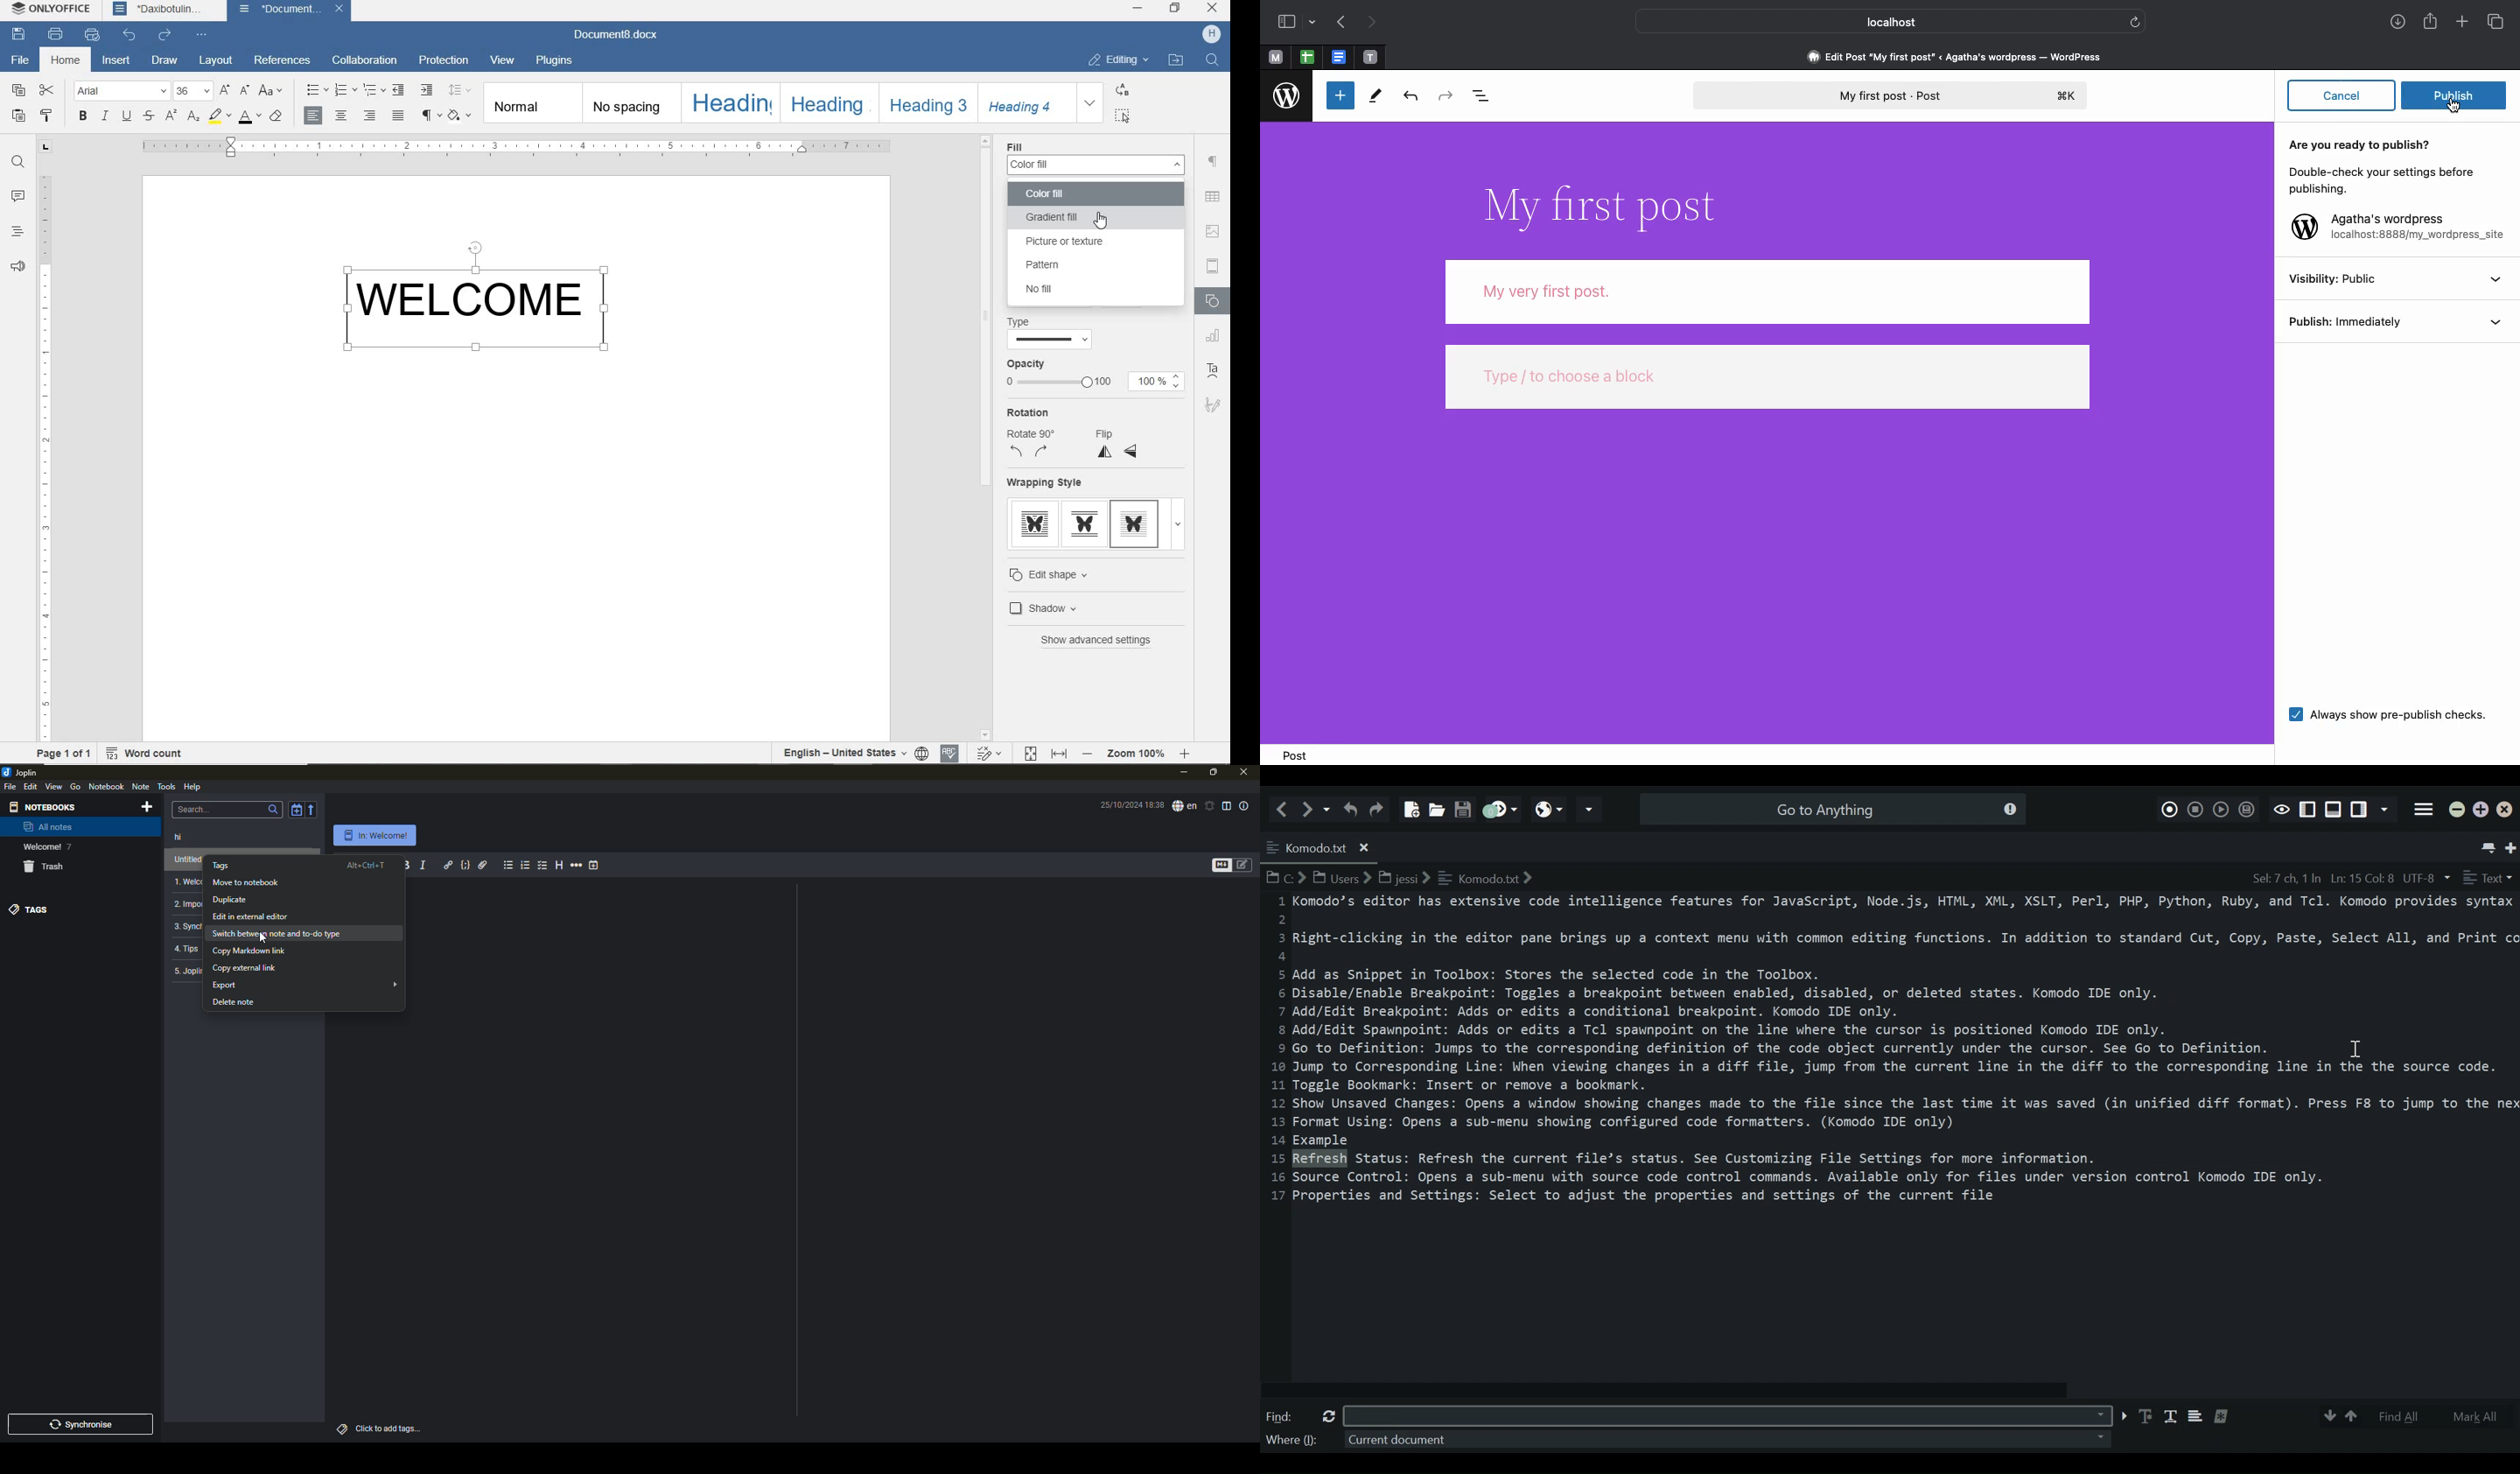 The height and width of the screenshot is (1484, 2520). I want to click on line type, so click(1050, 341).